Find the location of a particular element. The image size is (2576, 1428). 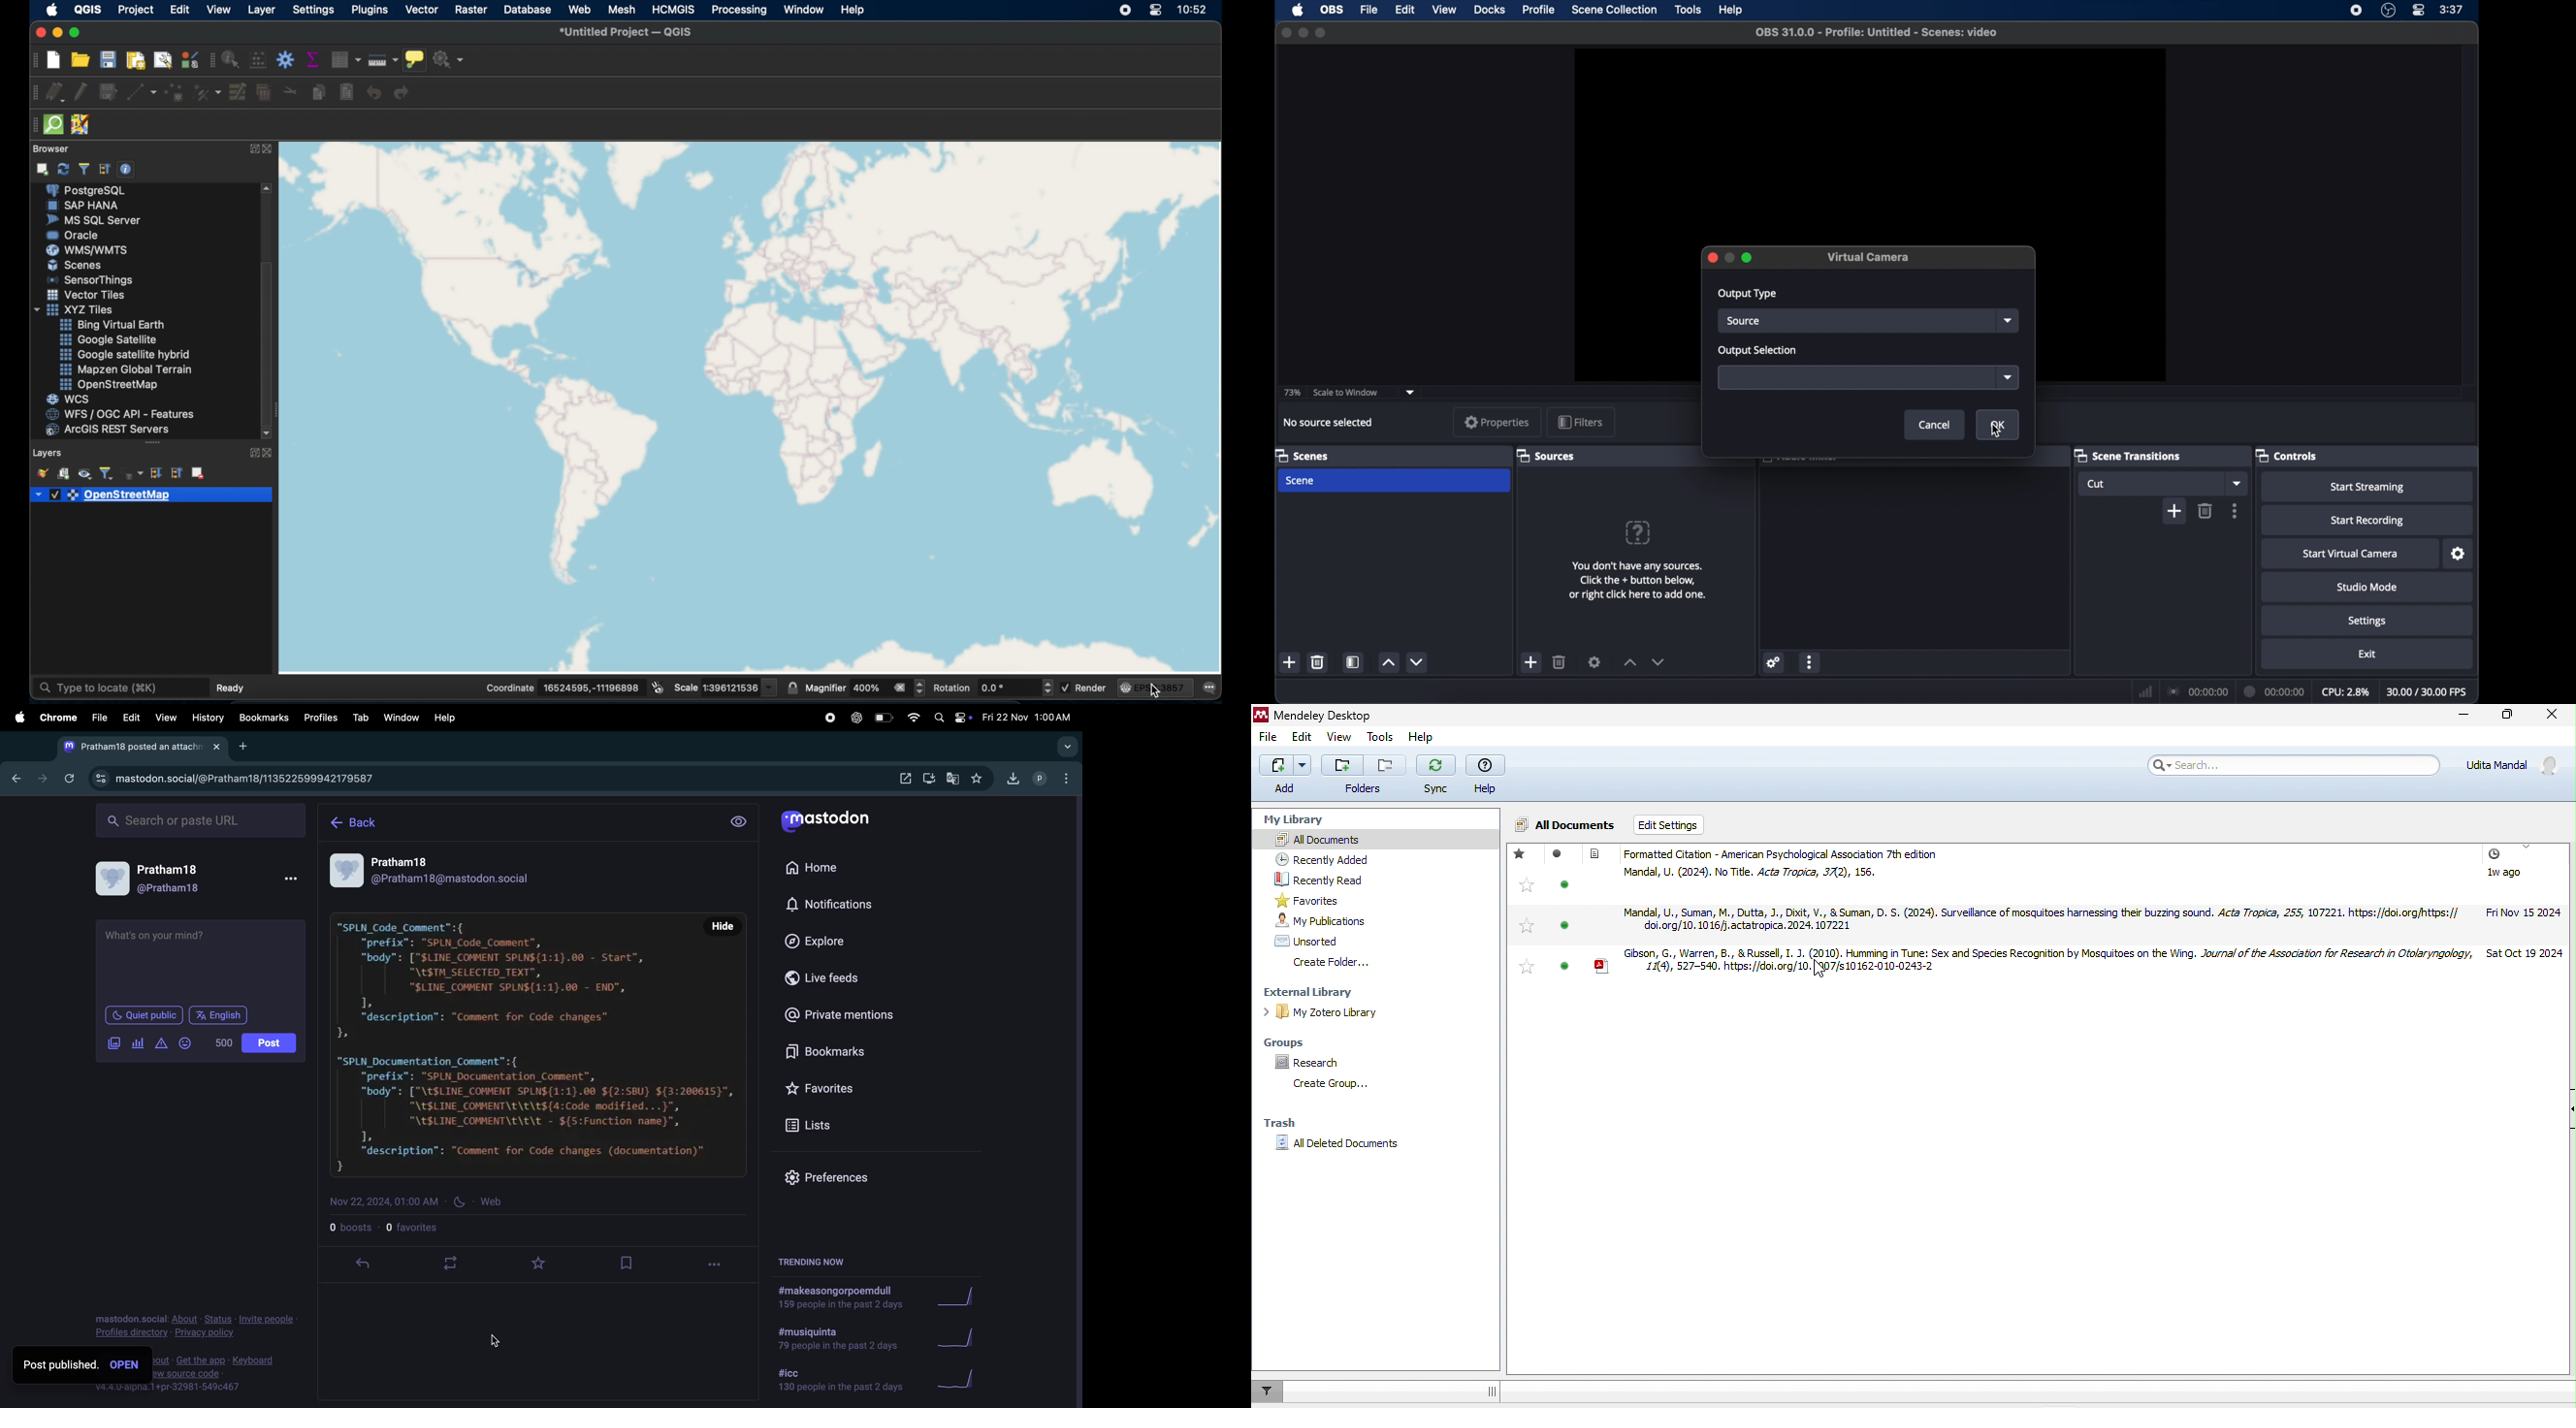

my publications is located at coordinates (1336, 921).